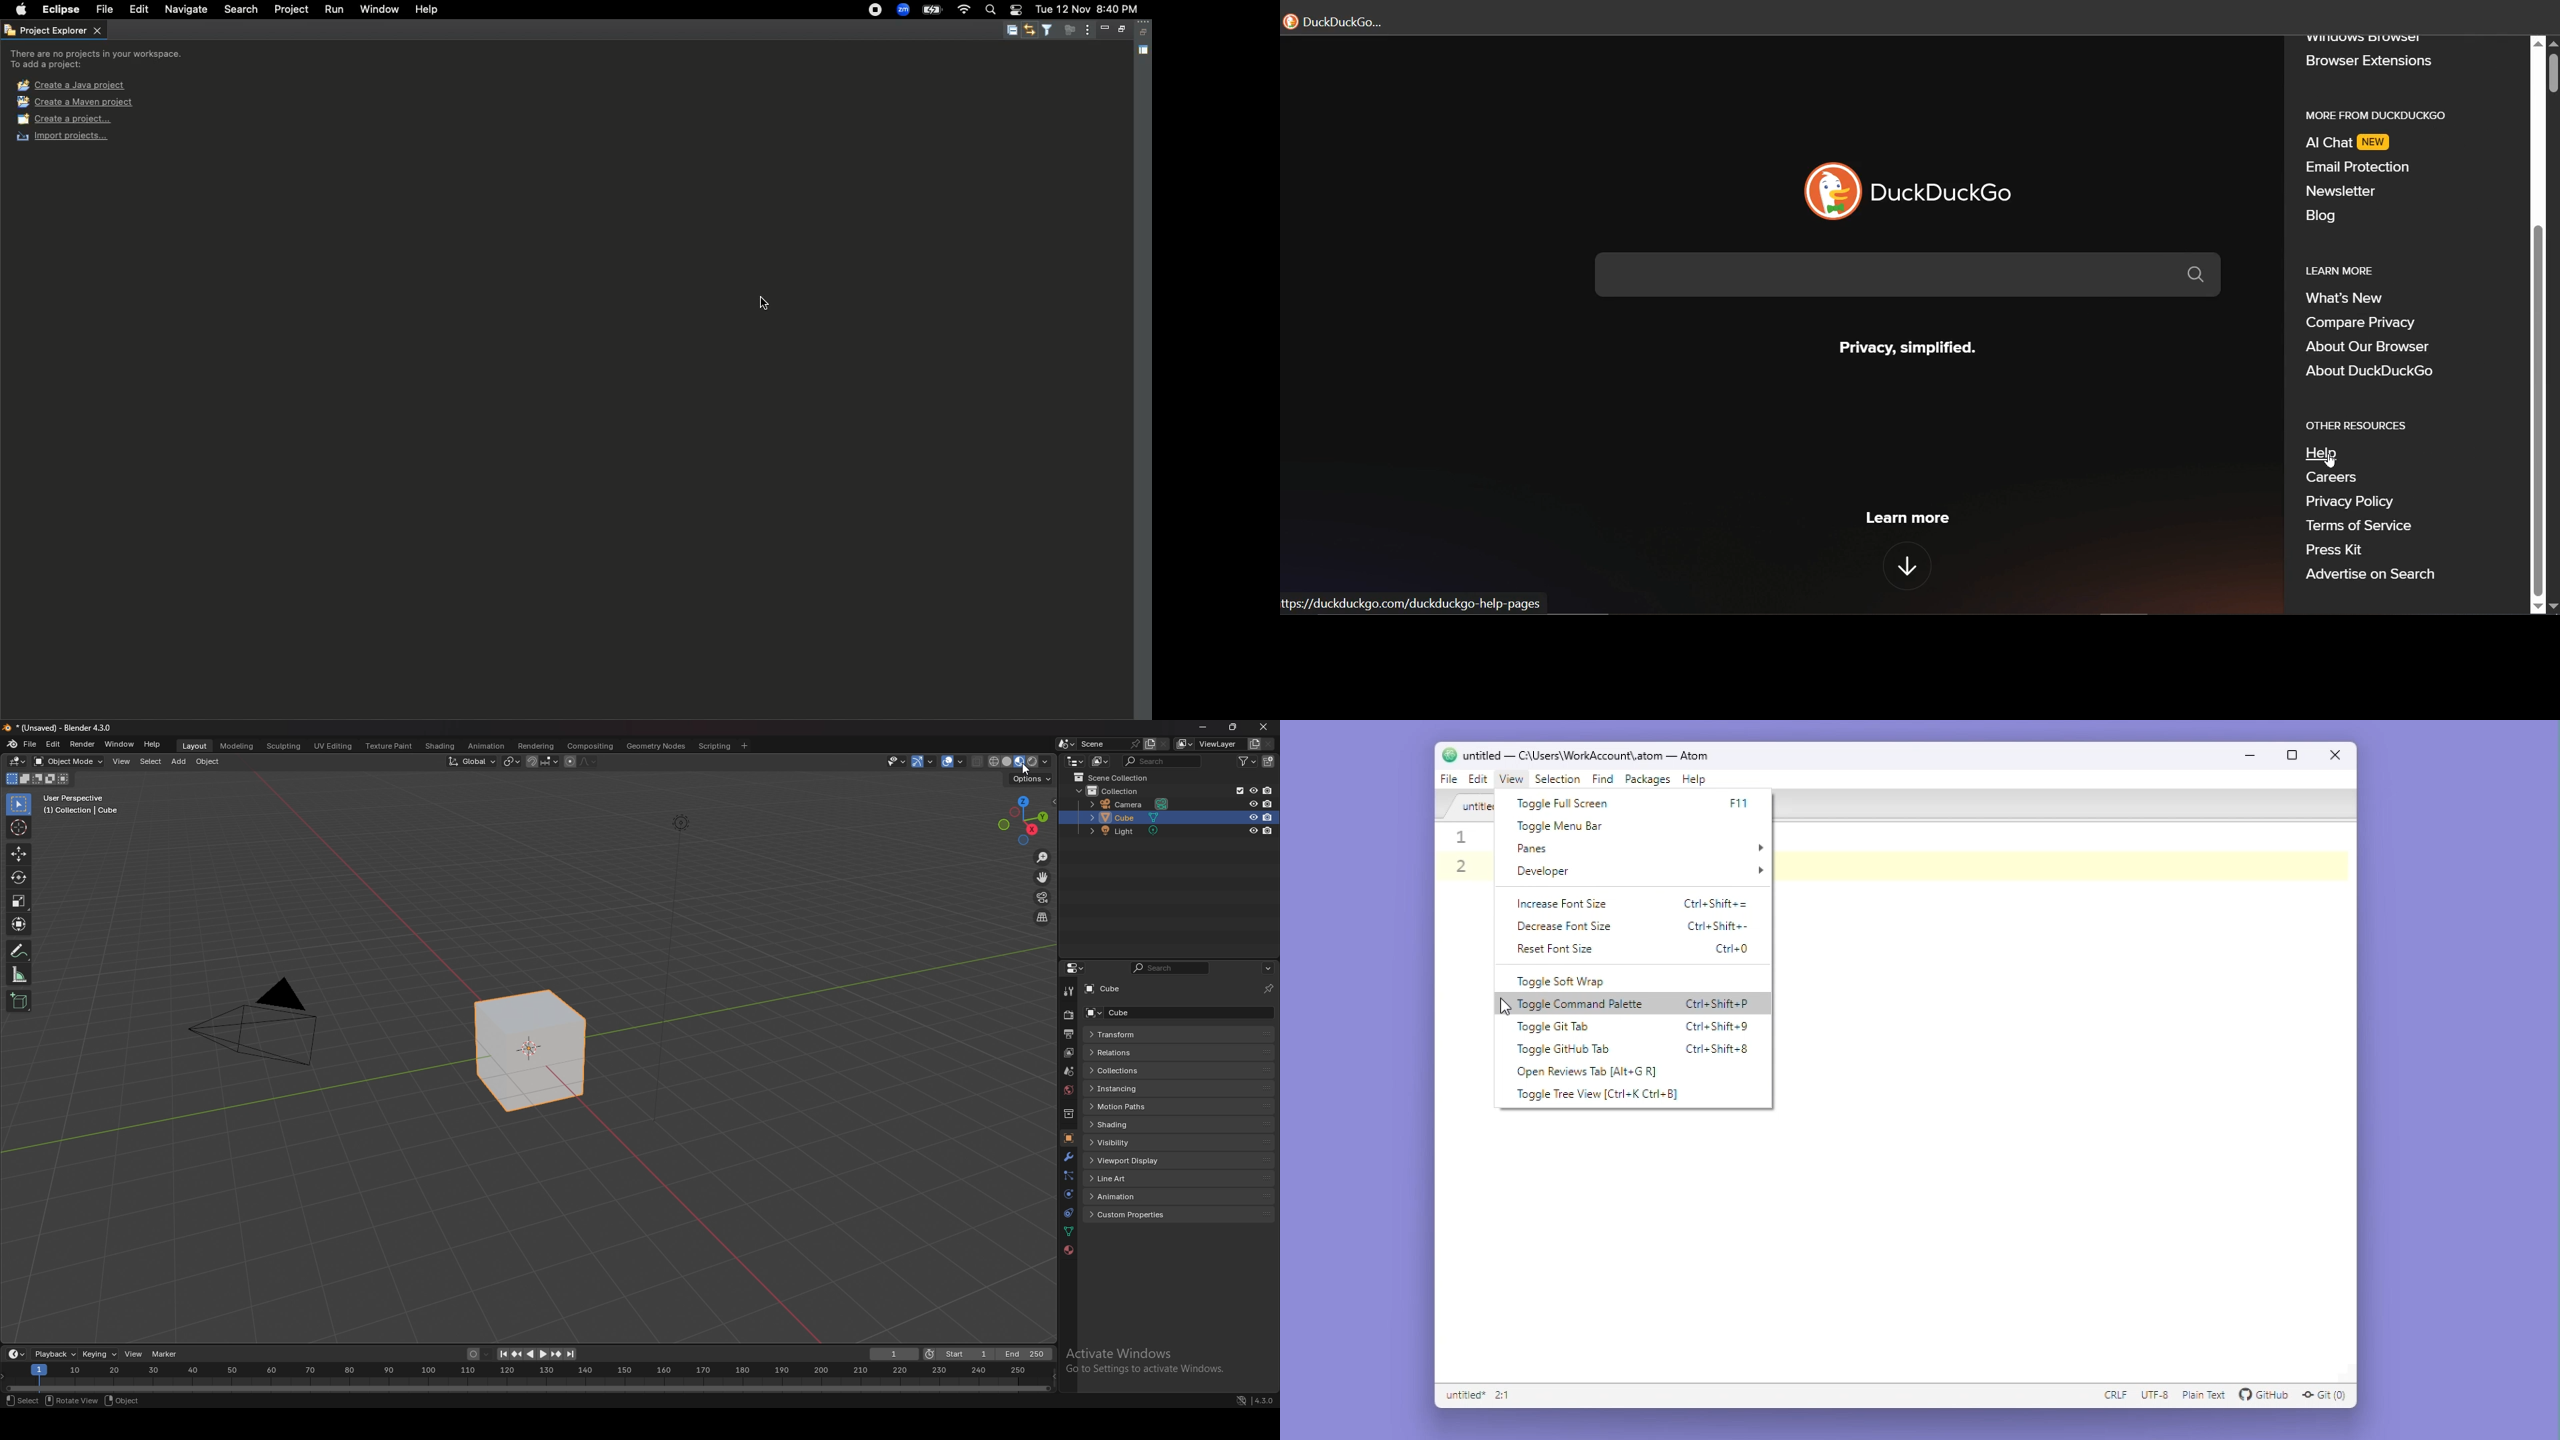 The height and width of the screenshot is (1456, 2576). I want to click on file, so click(31, 745).